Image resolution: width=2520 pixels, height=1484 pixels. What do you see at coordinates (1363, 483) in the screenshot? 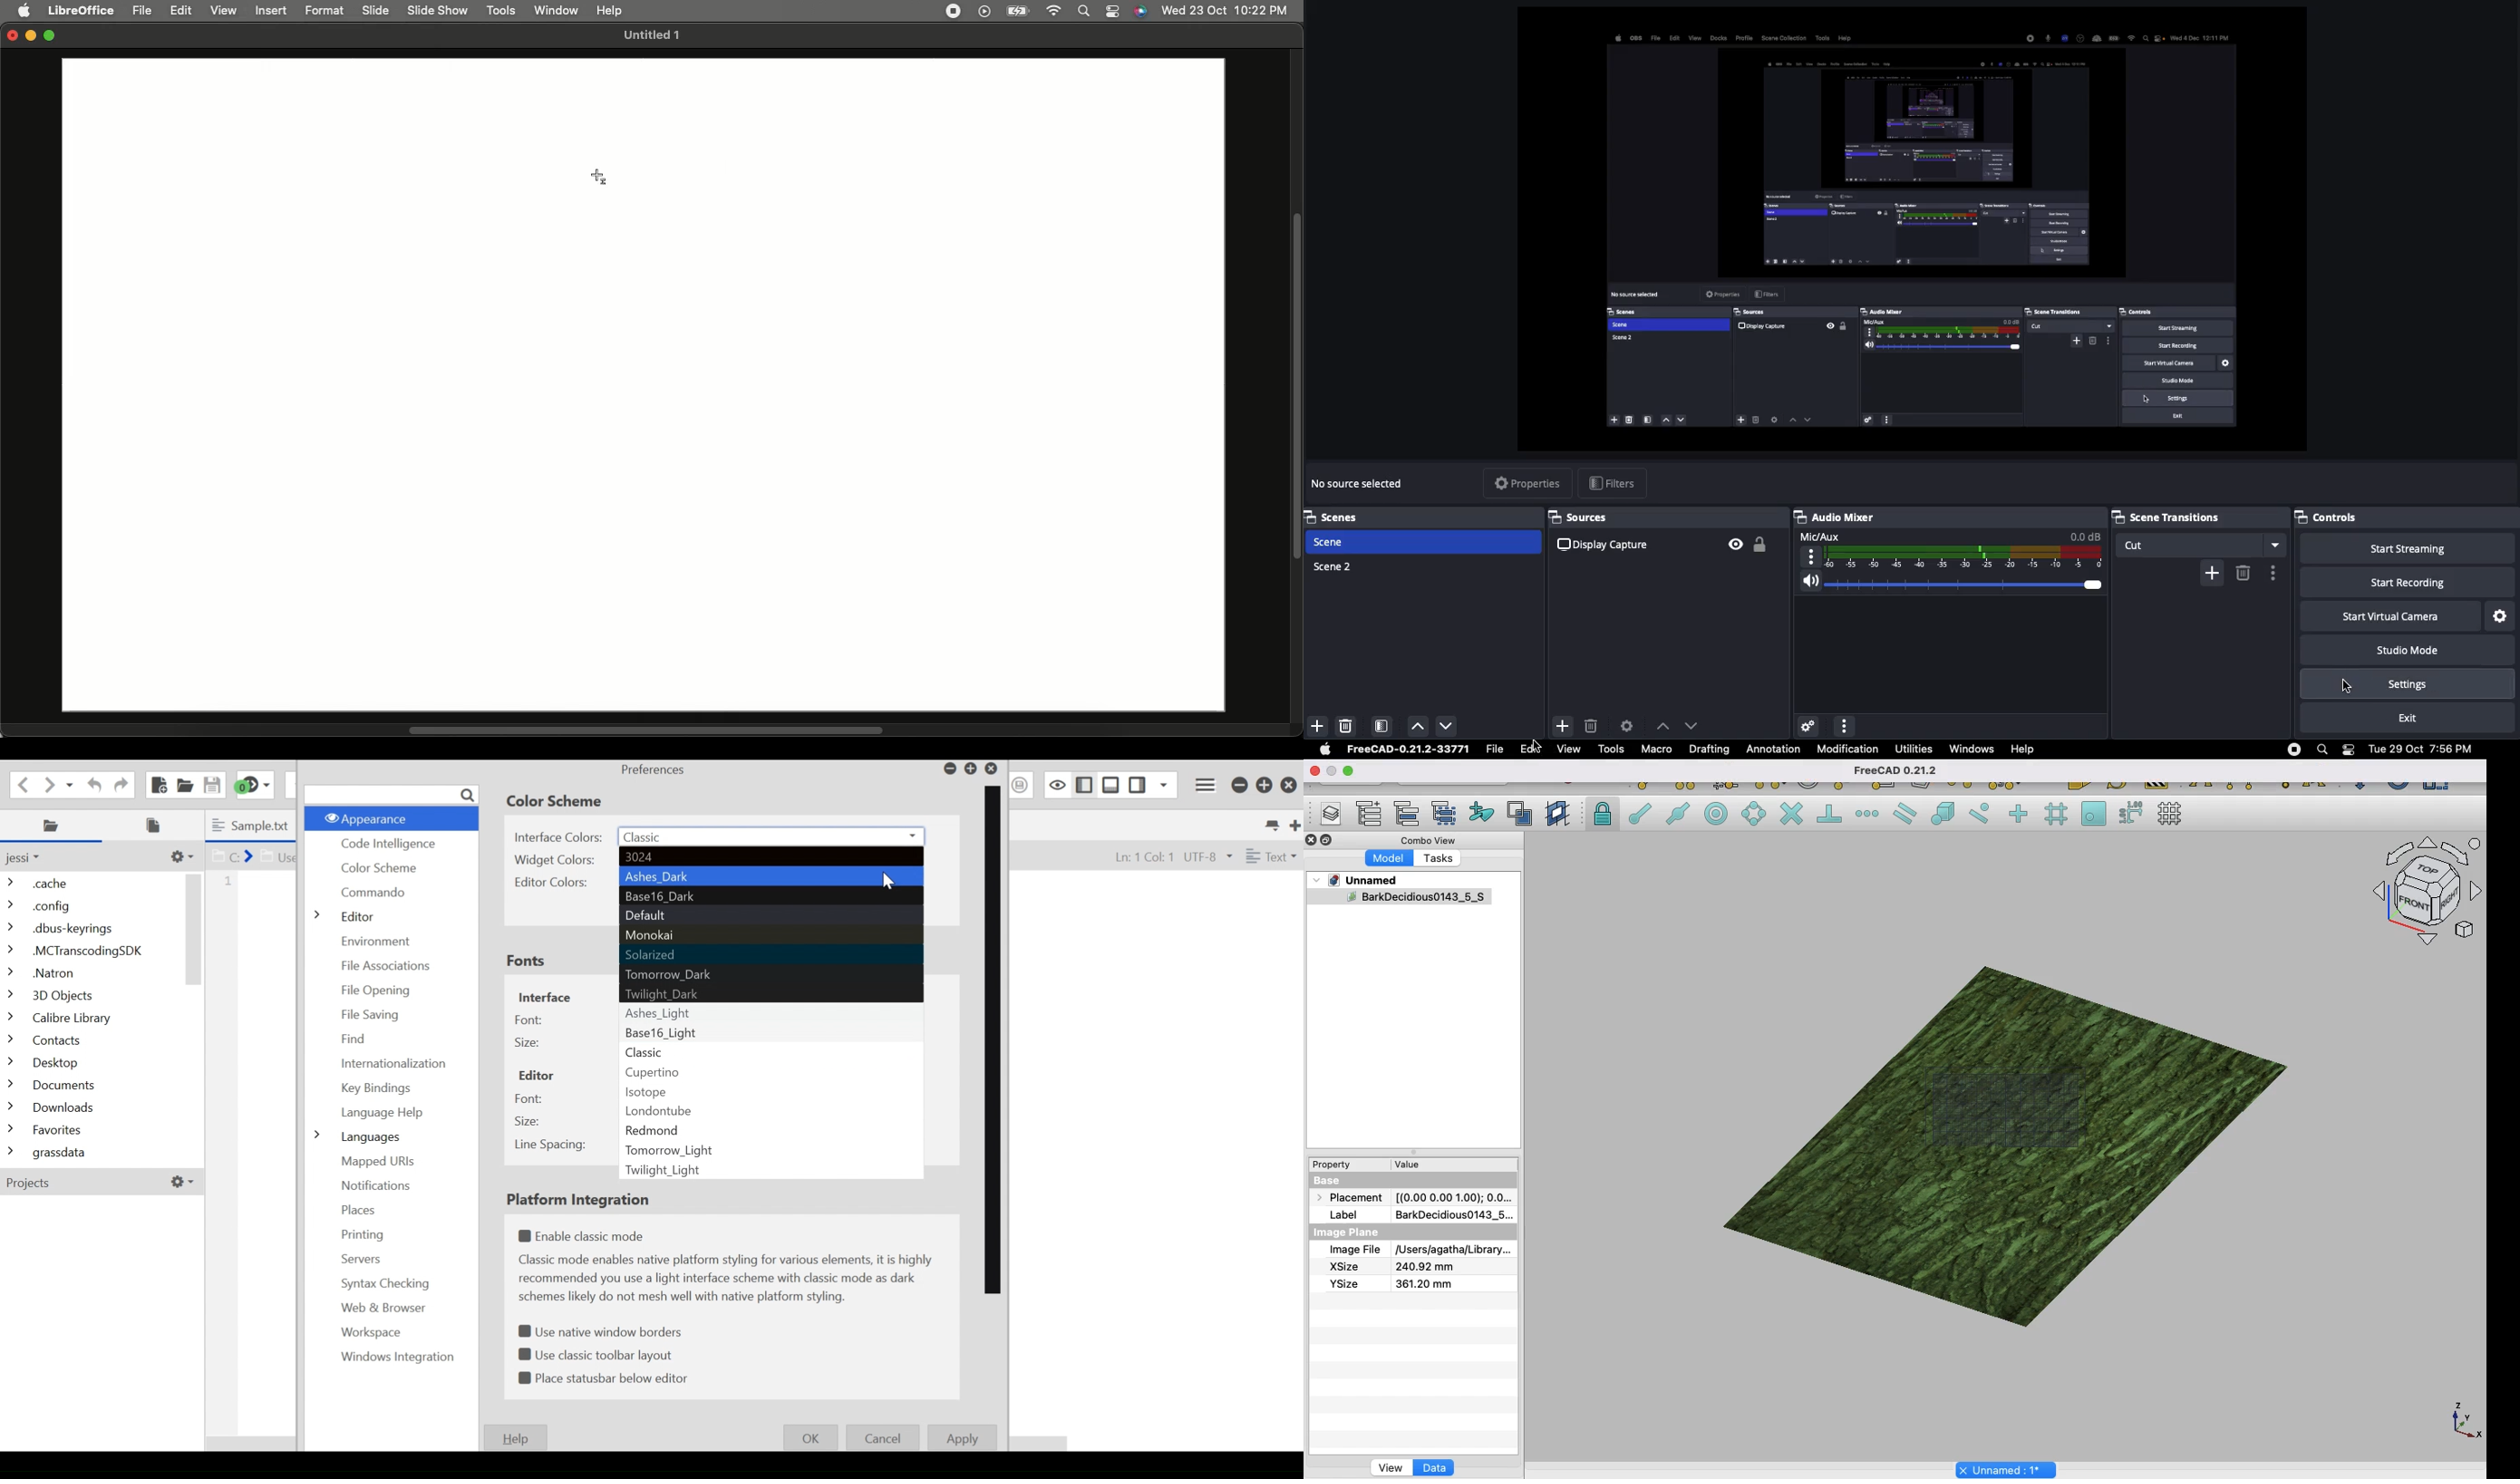
I see `No sources selected` at bounding box center [1363, 483].